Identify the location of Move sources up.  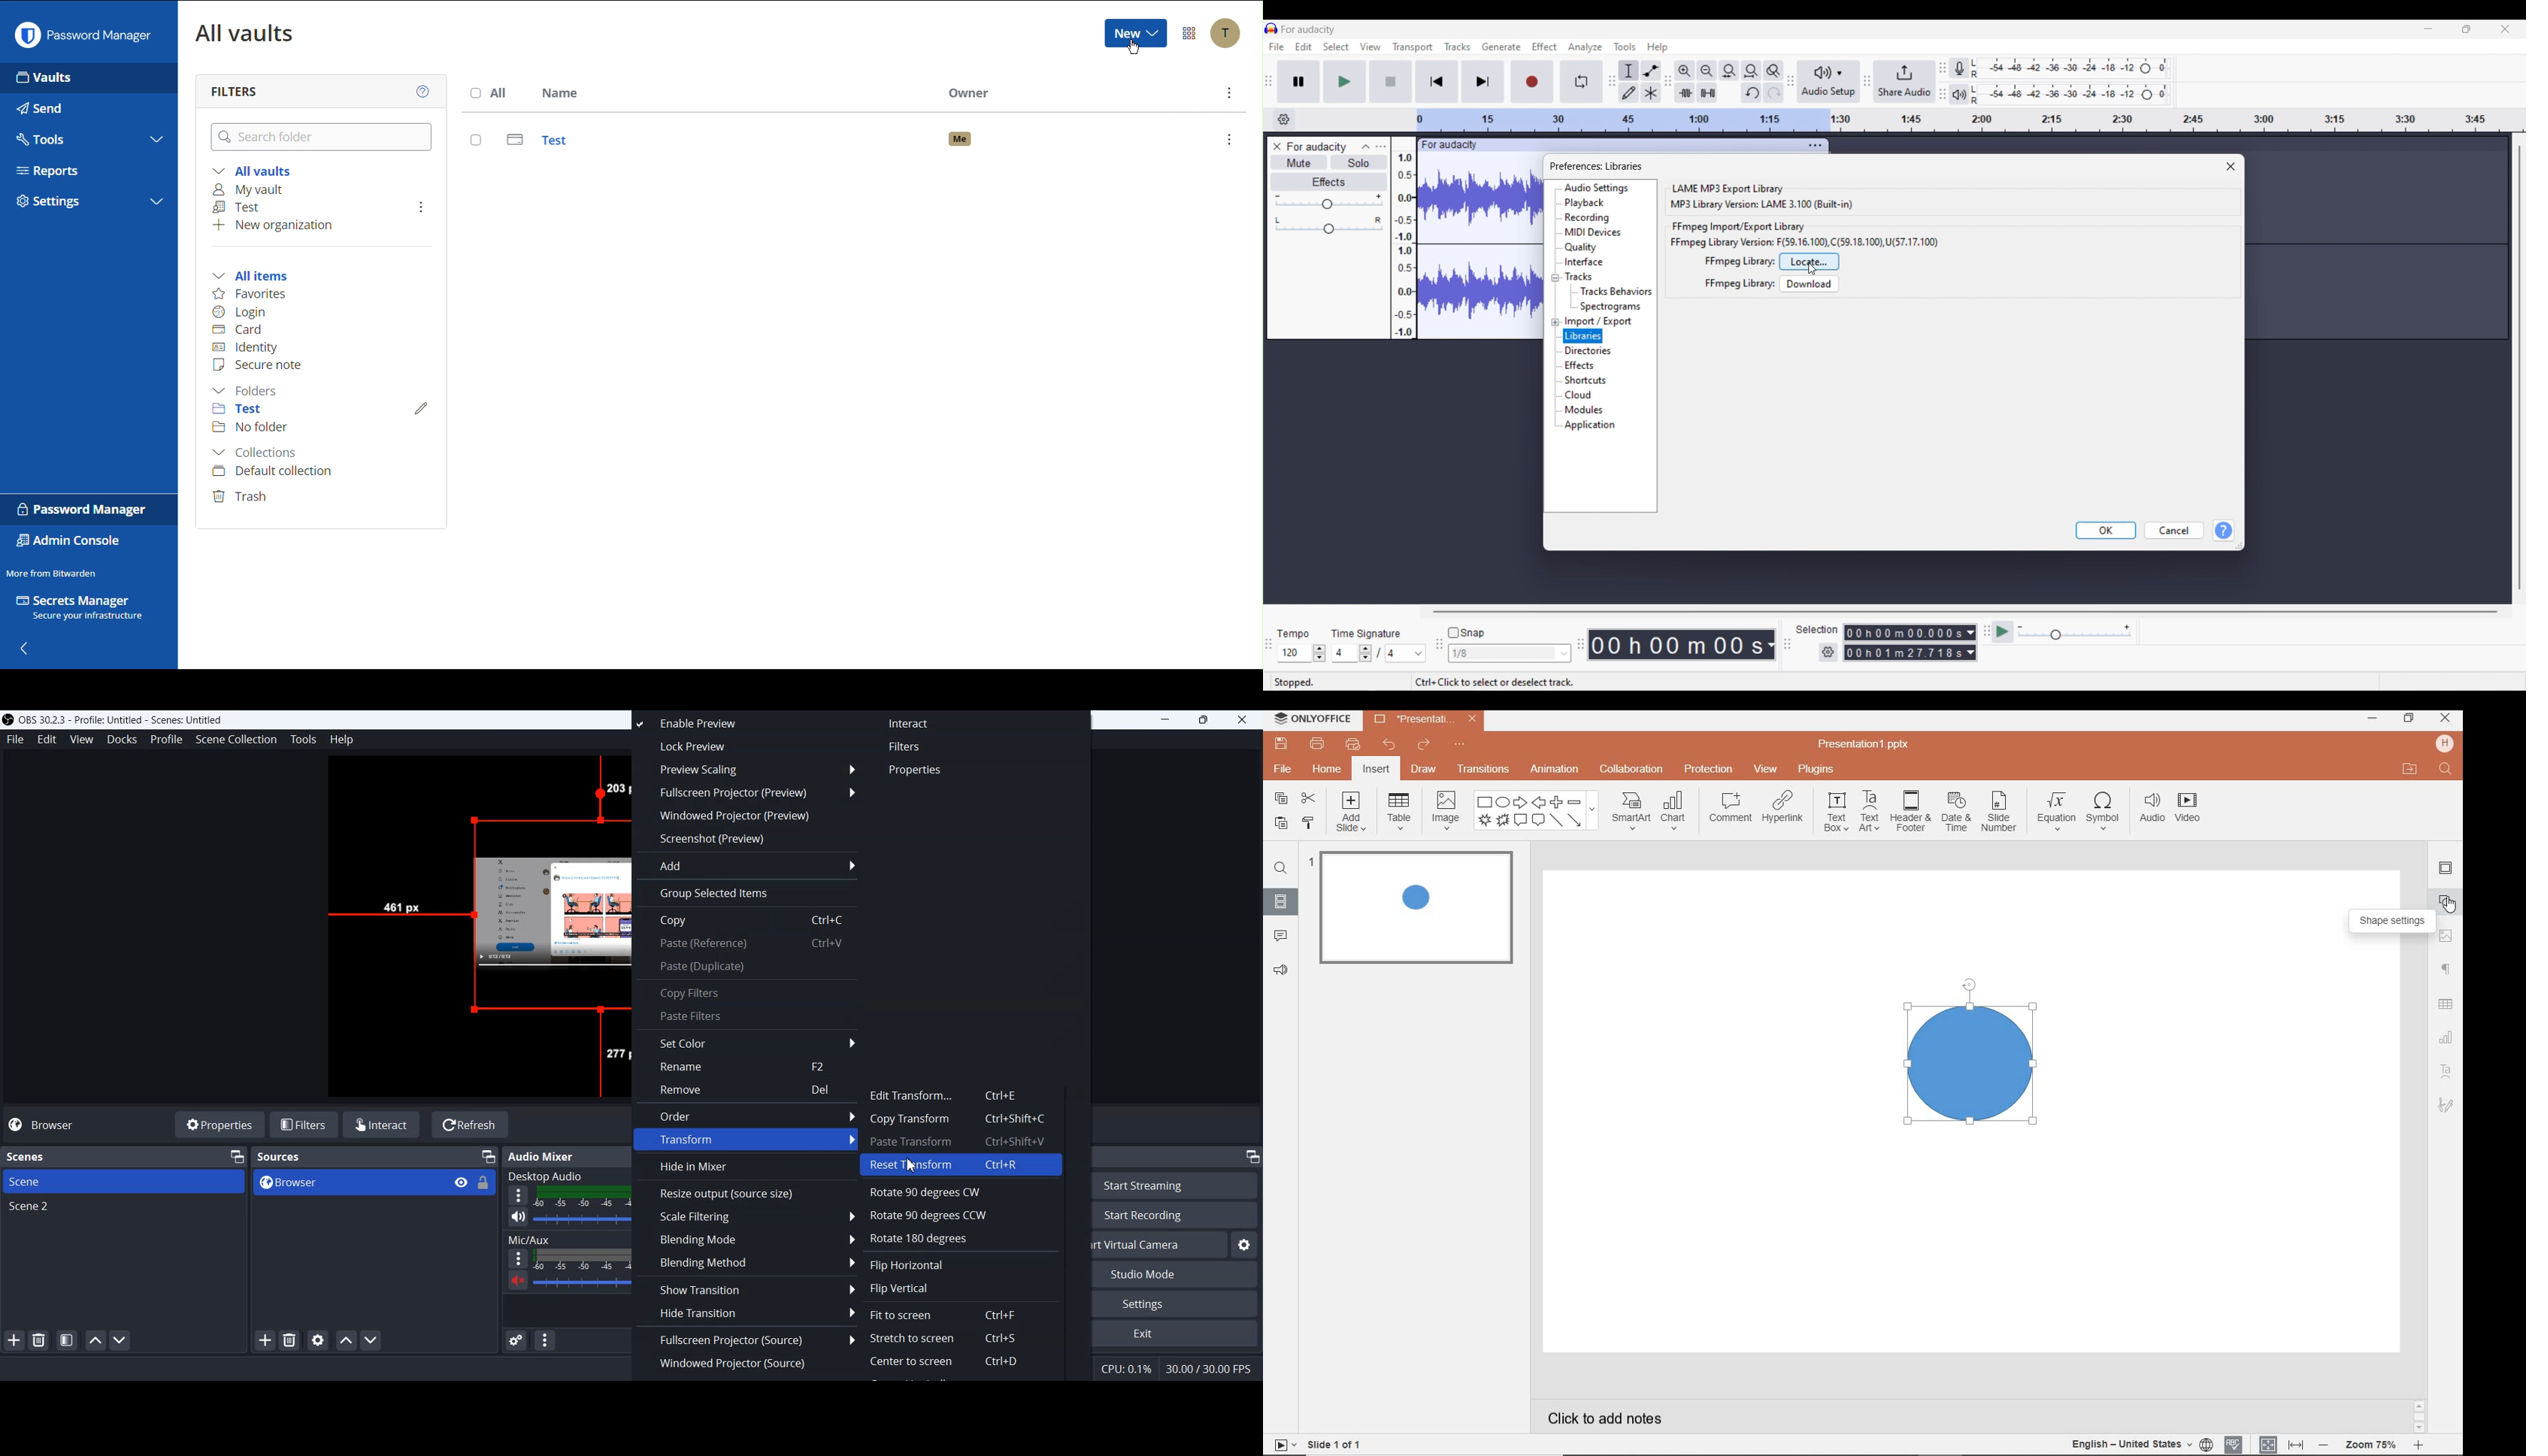
(345, 1340).